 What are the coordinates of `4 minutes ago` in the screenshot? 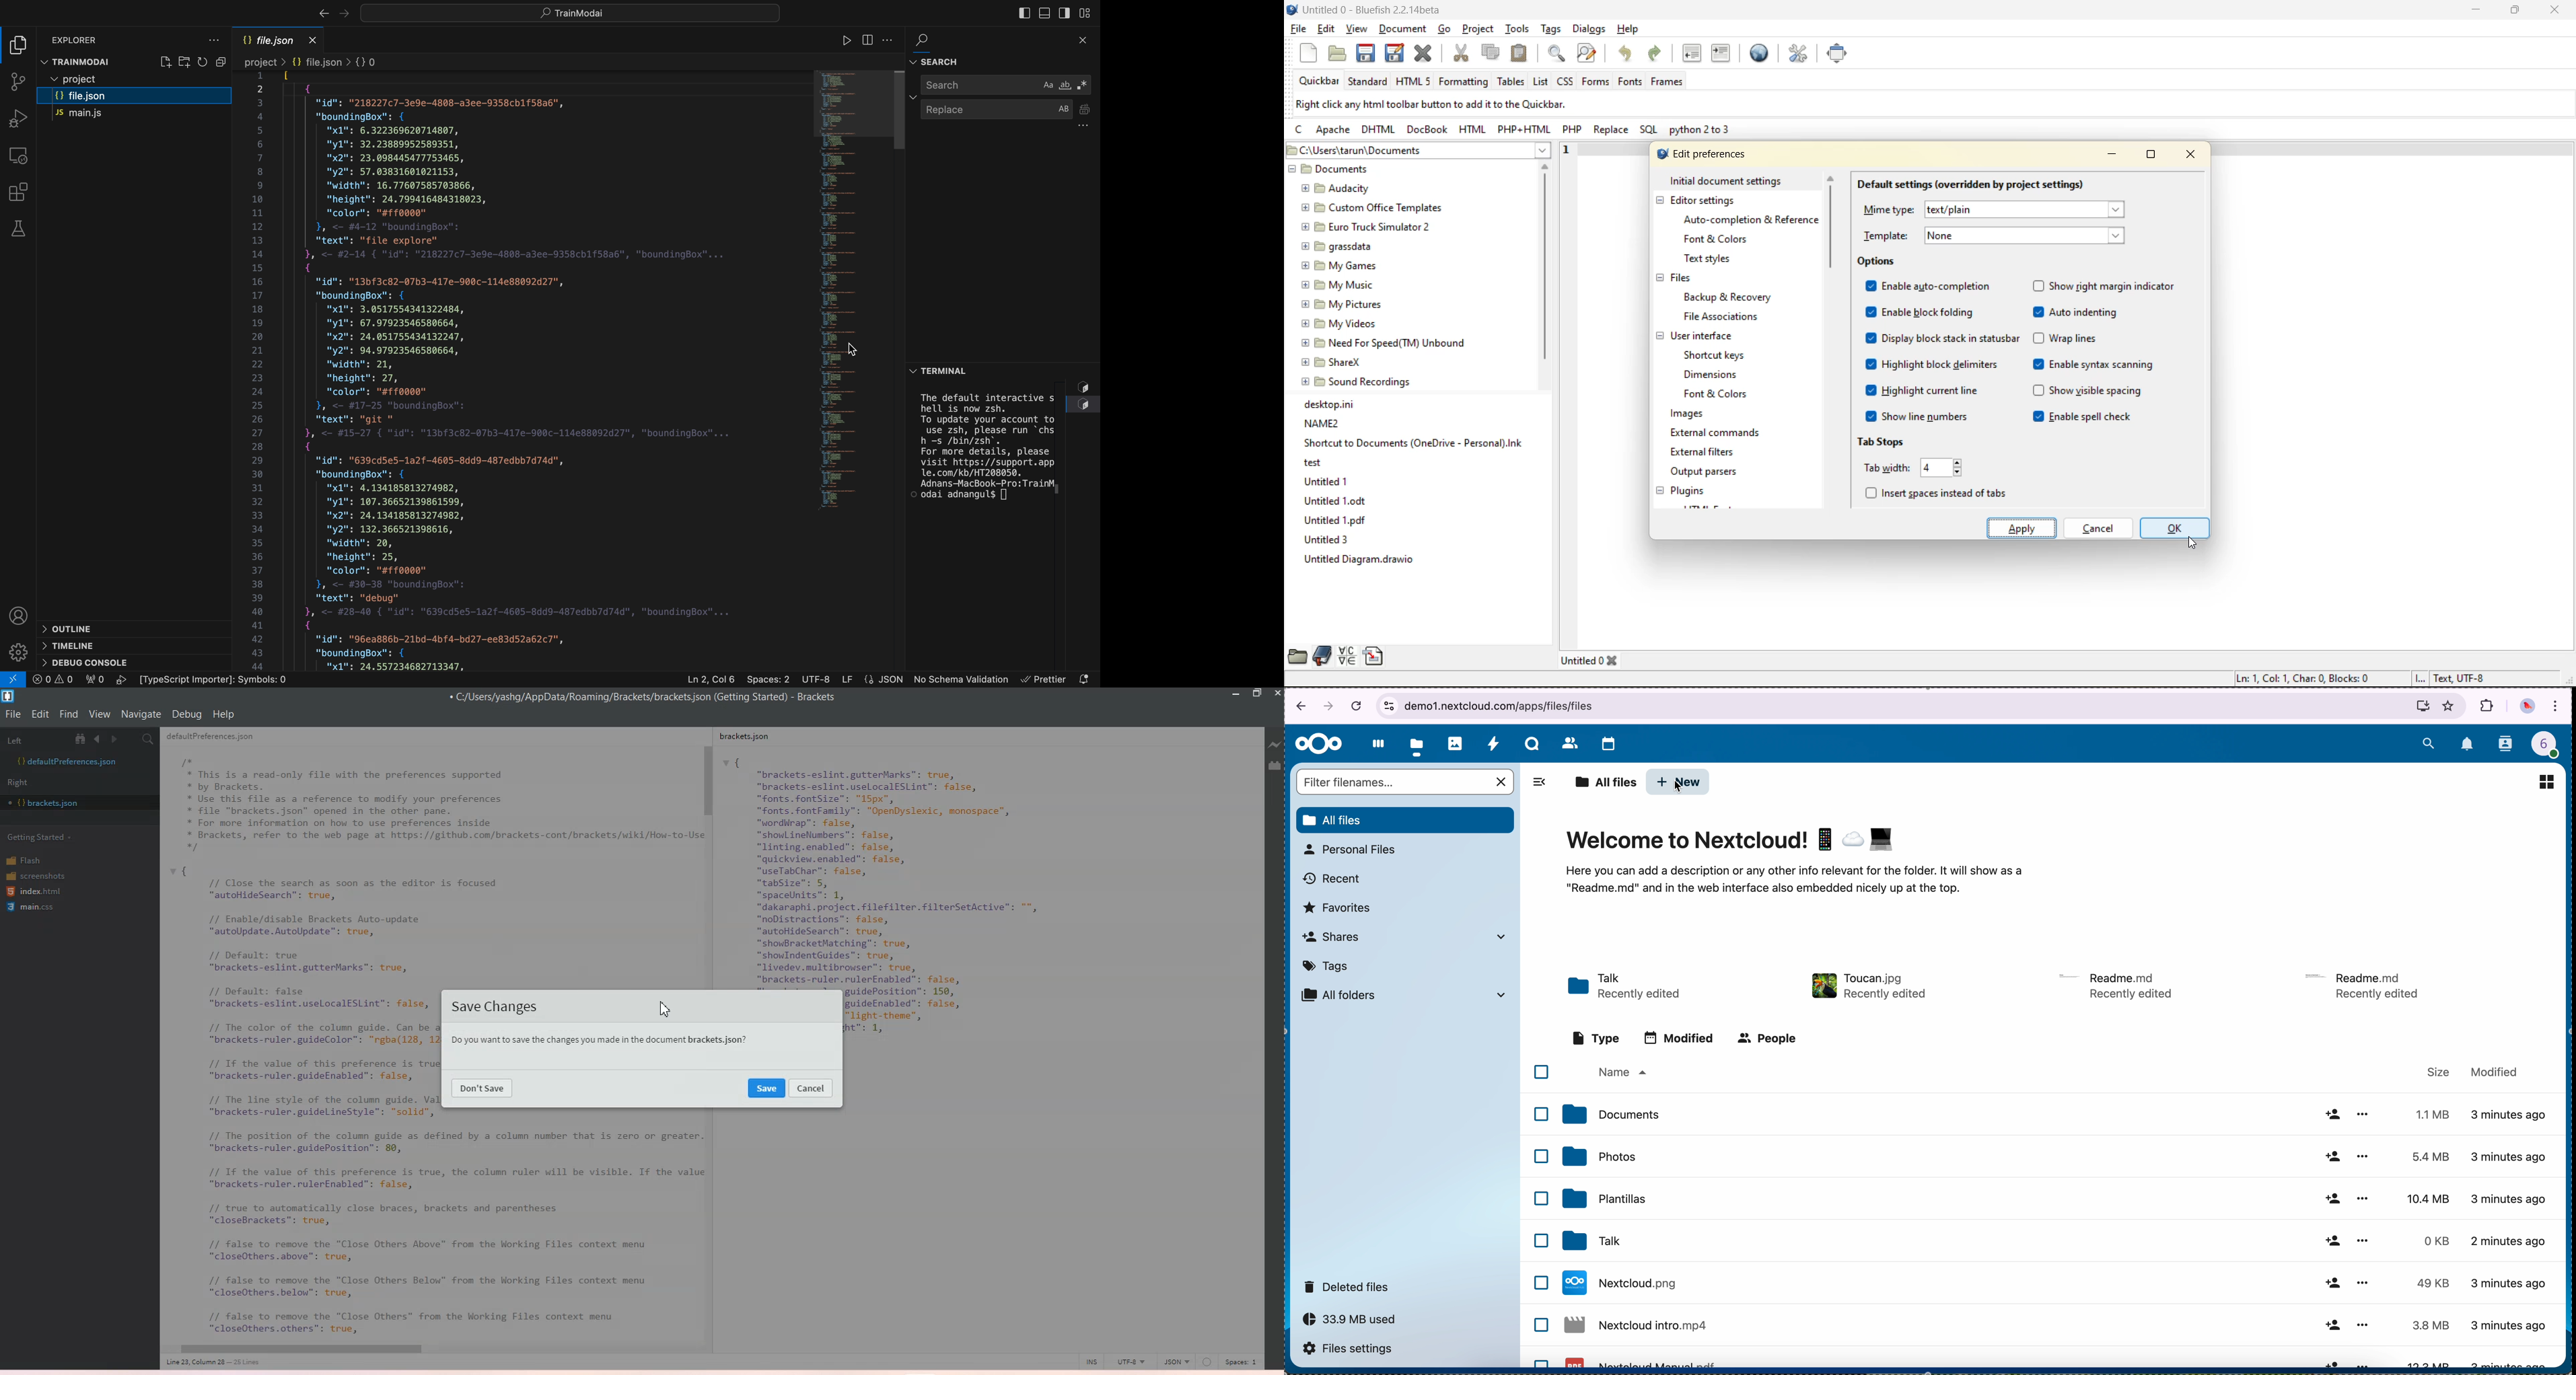 It's located at (2510, 1244).